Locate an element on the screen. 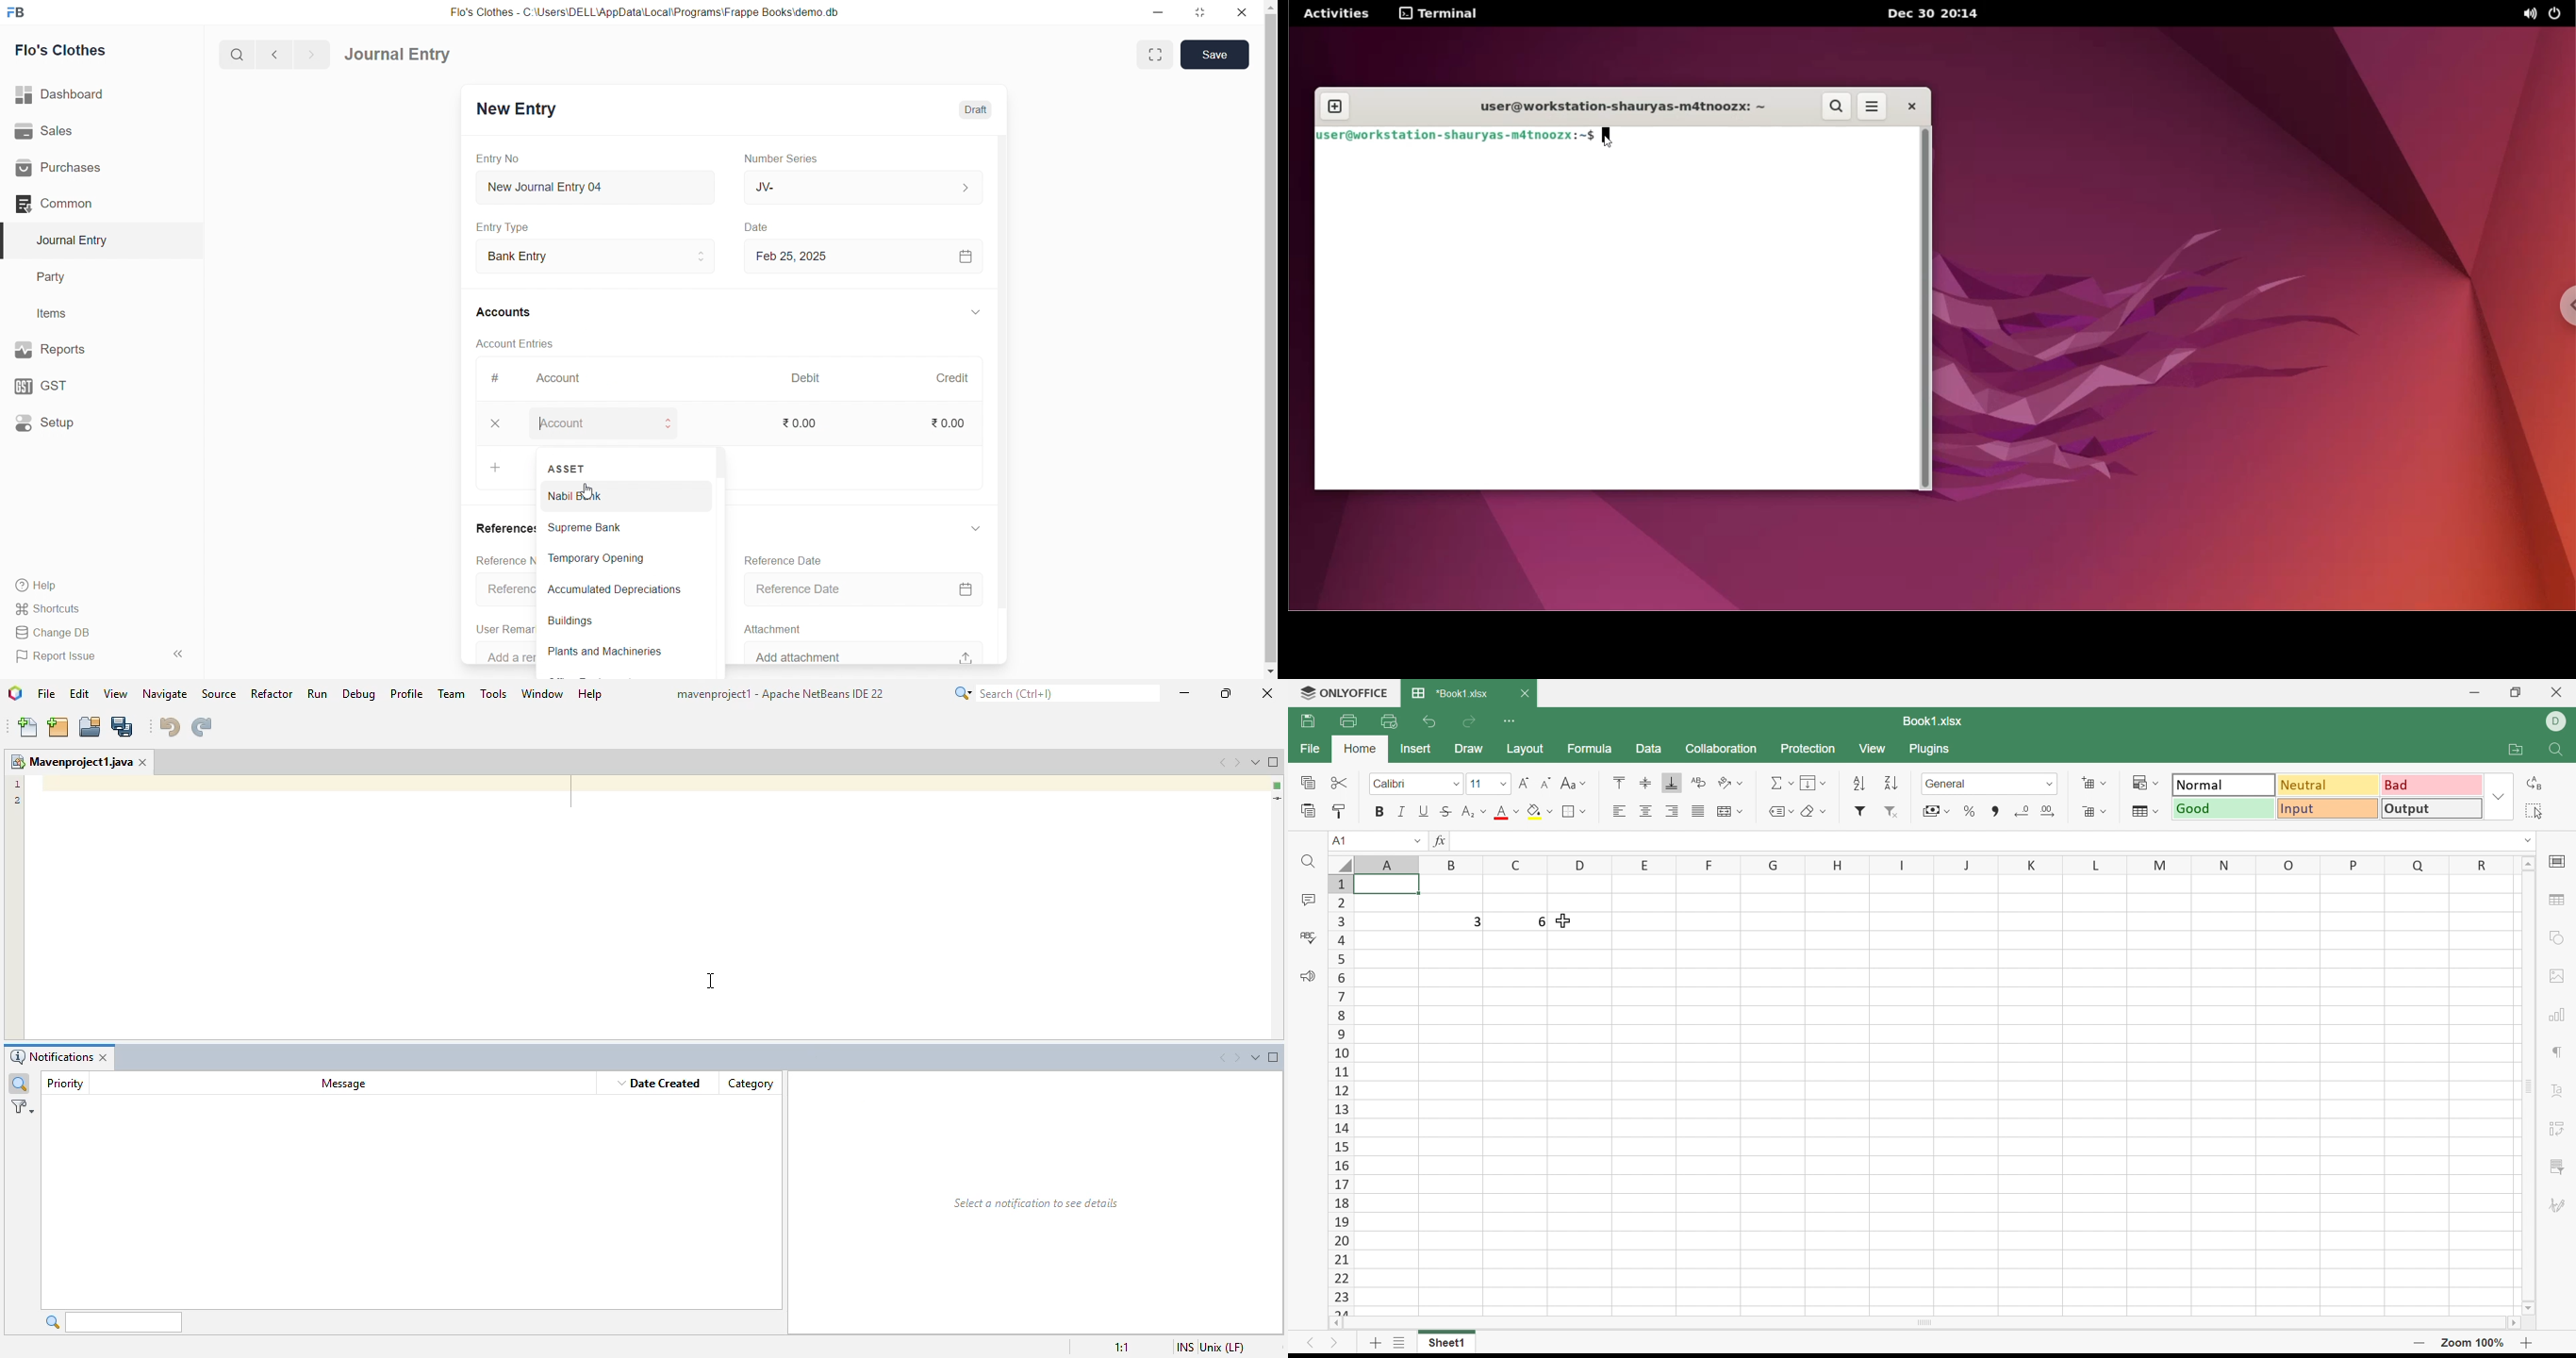  New Journal Entry 04 is located at coordinates (600, 186).